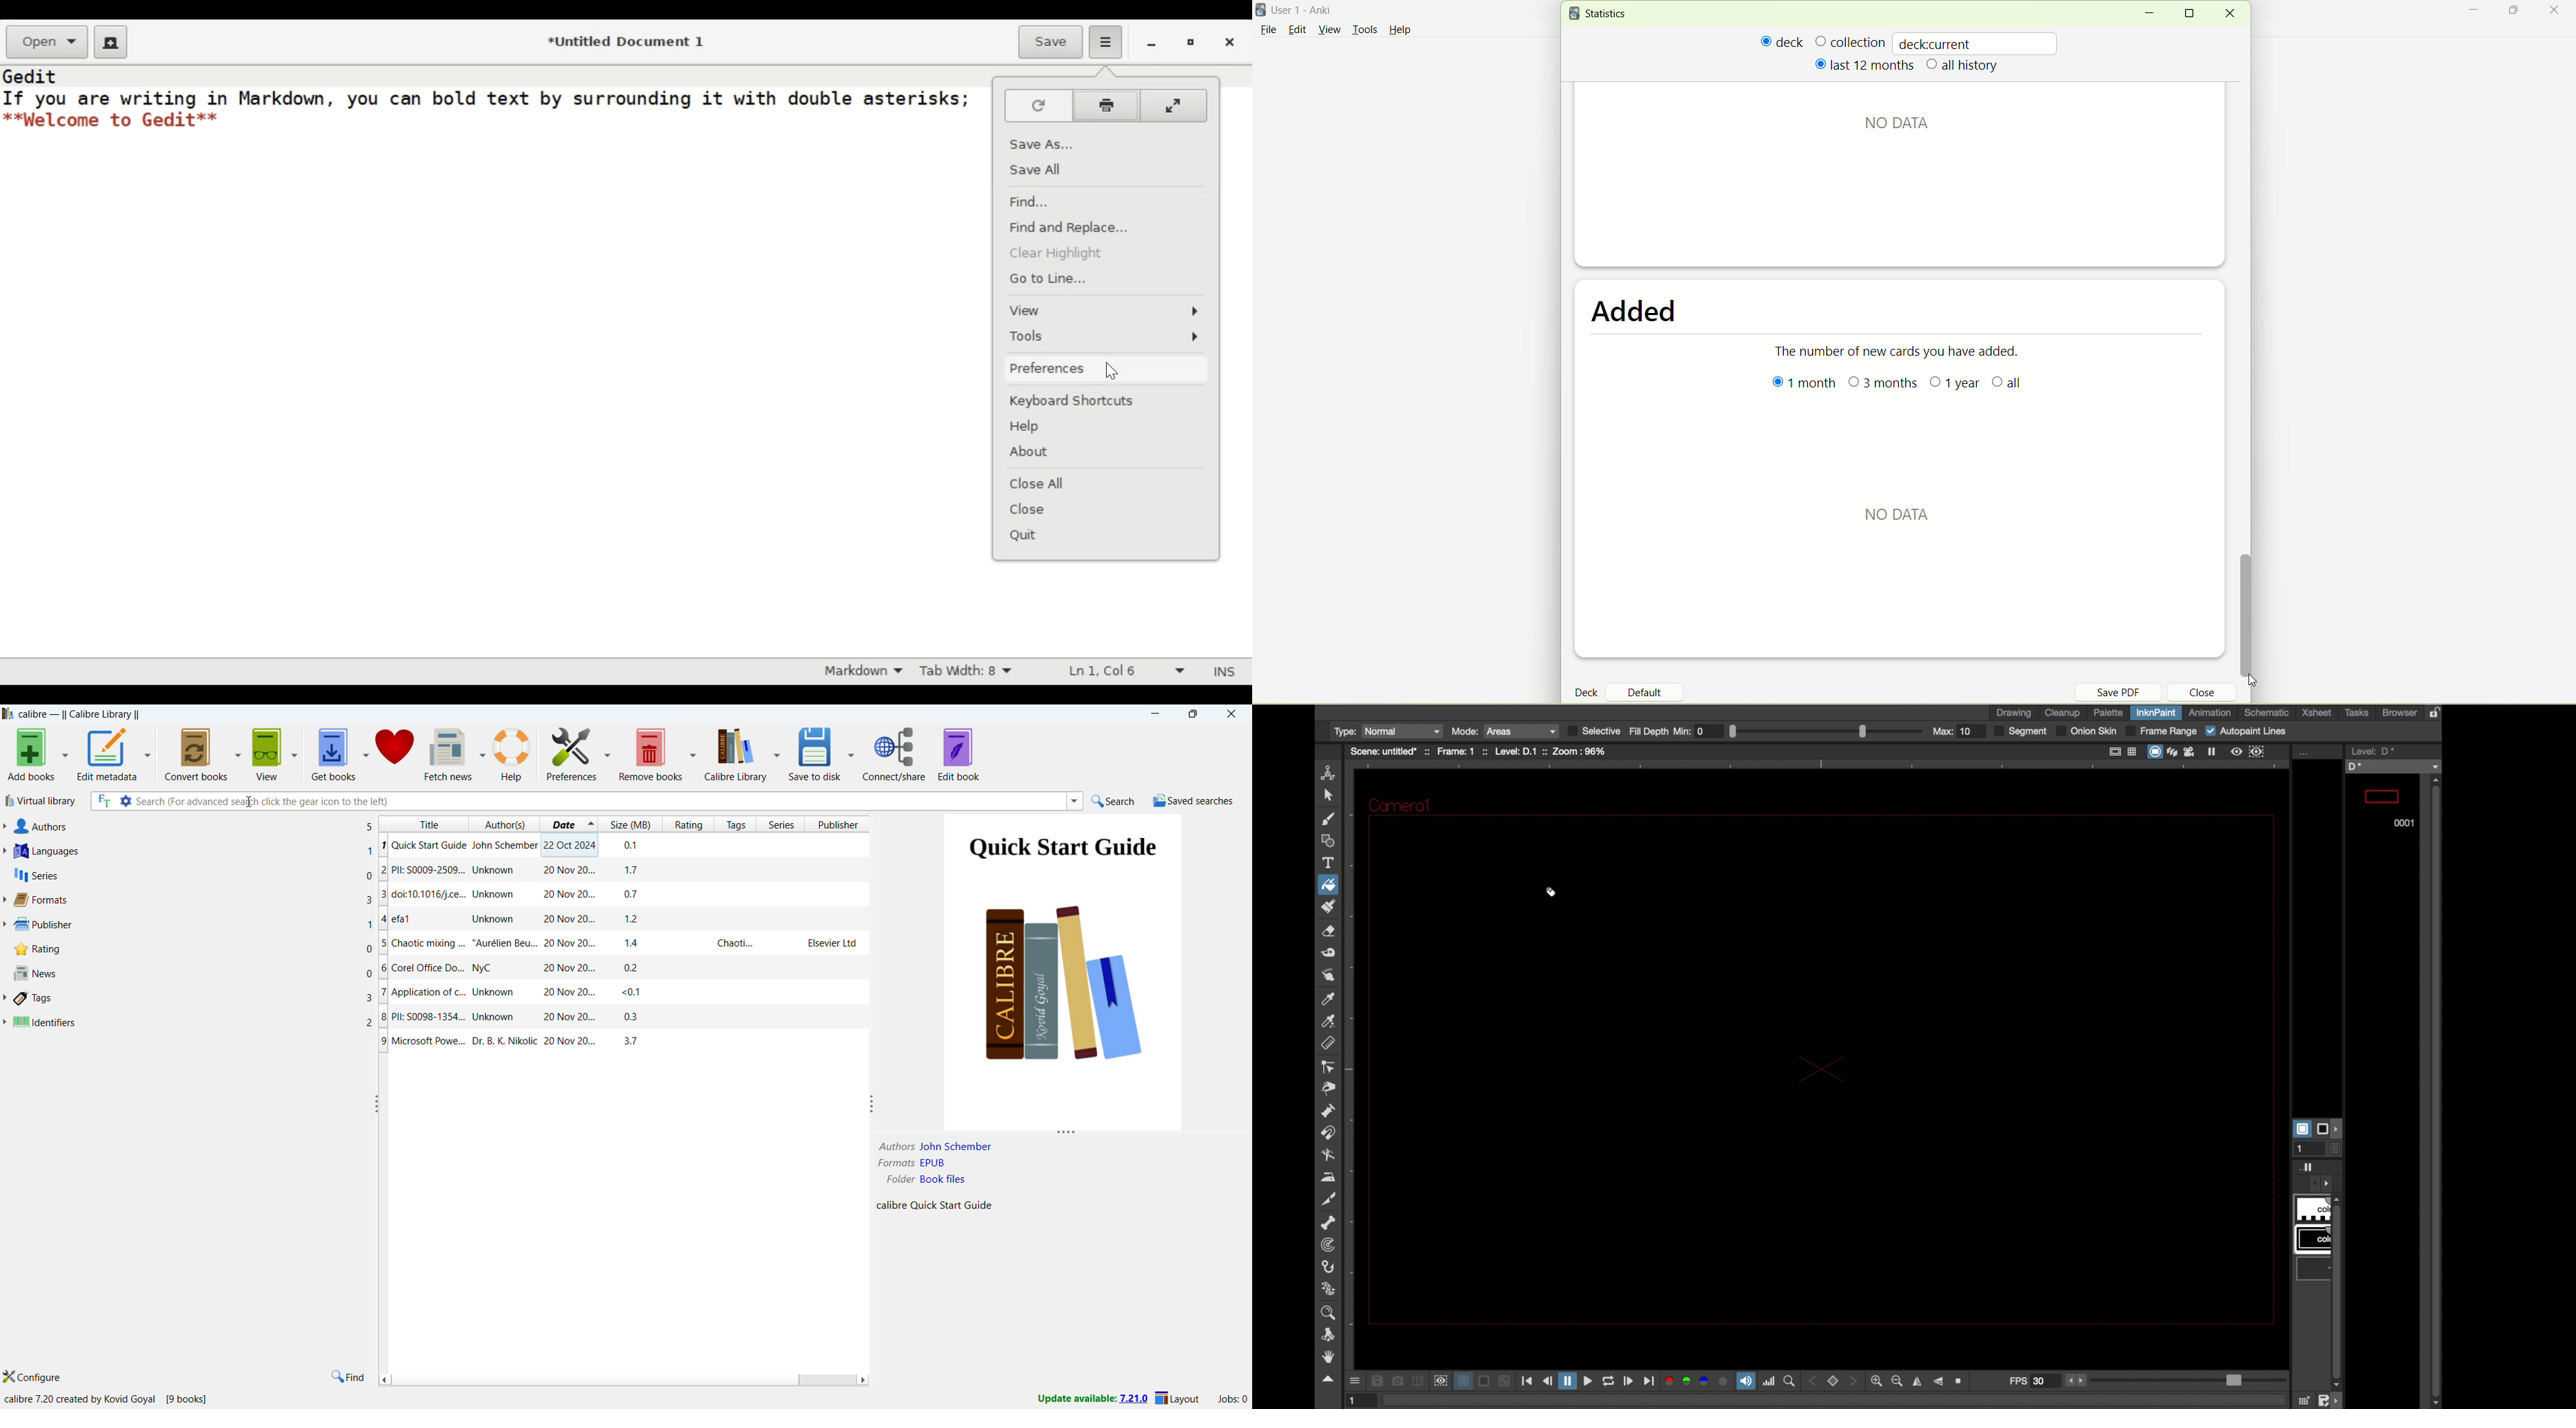  Describe the element at coordinates (630, 43) in the screenshot. I see `*Untitled Document 1` at that location.